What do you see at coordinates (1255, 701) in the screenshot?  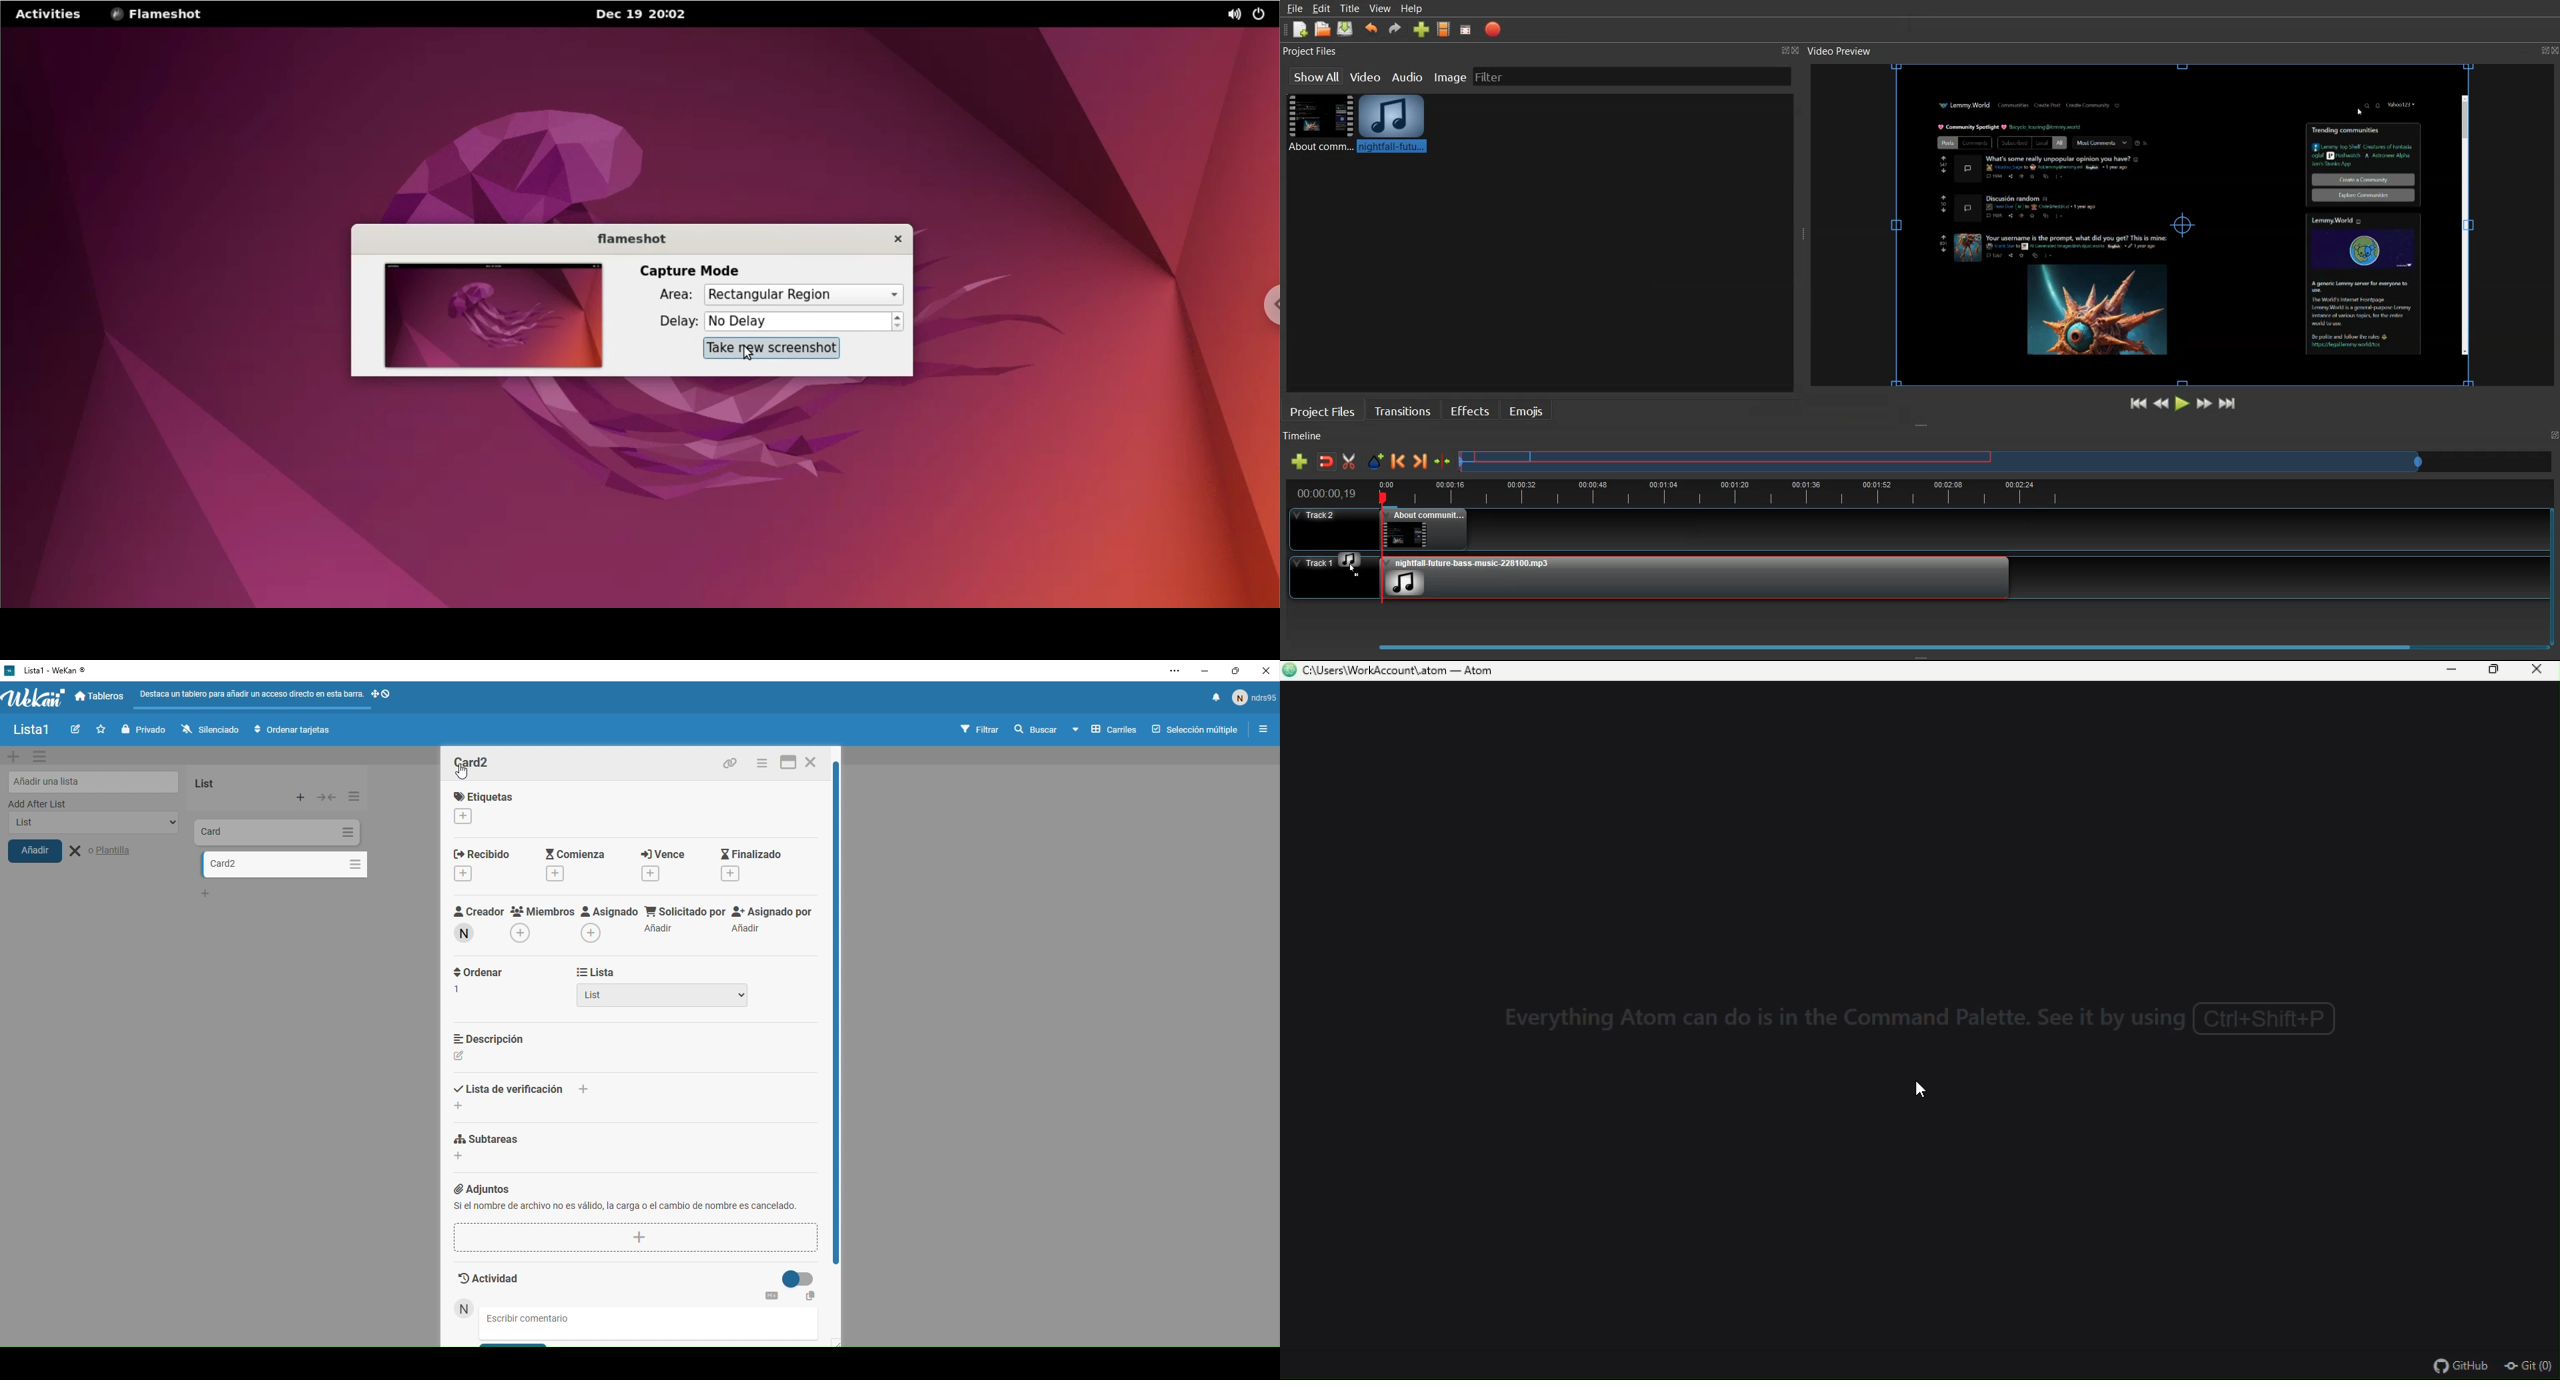 I see `usuario` at bounding box center [1255, 701].